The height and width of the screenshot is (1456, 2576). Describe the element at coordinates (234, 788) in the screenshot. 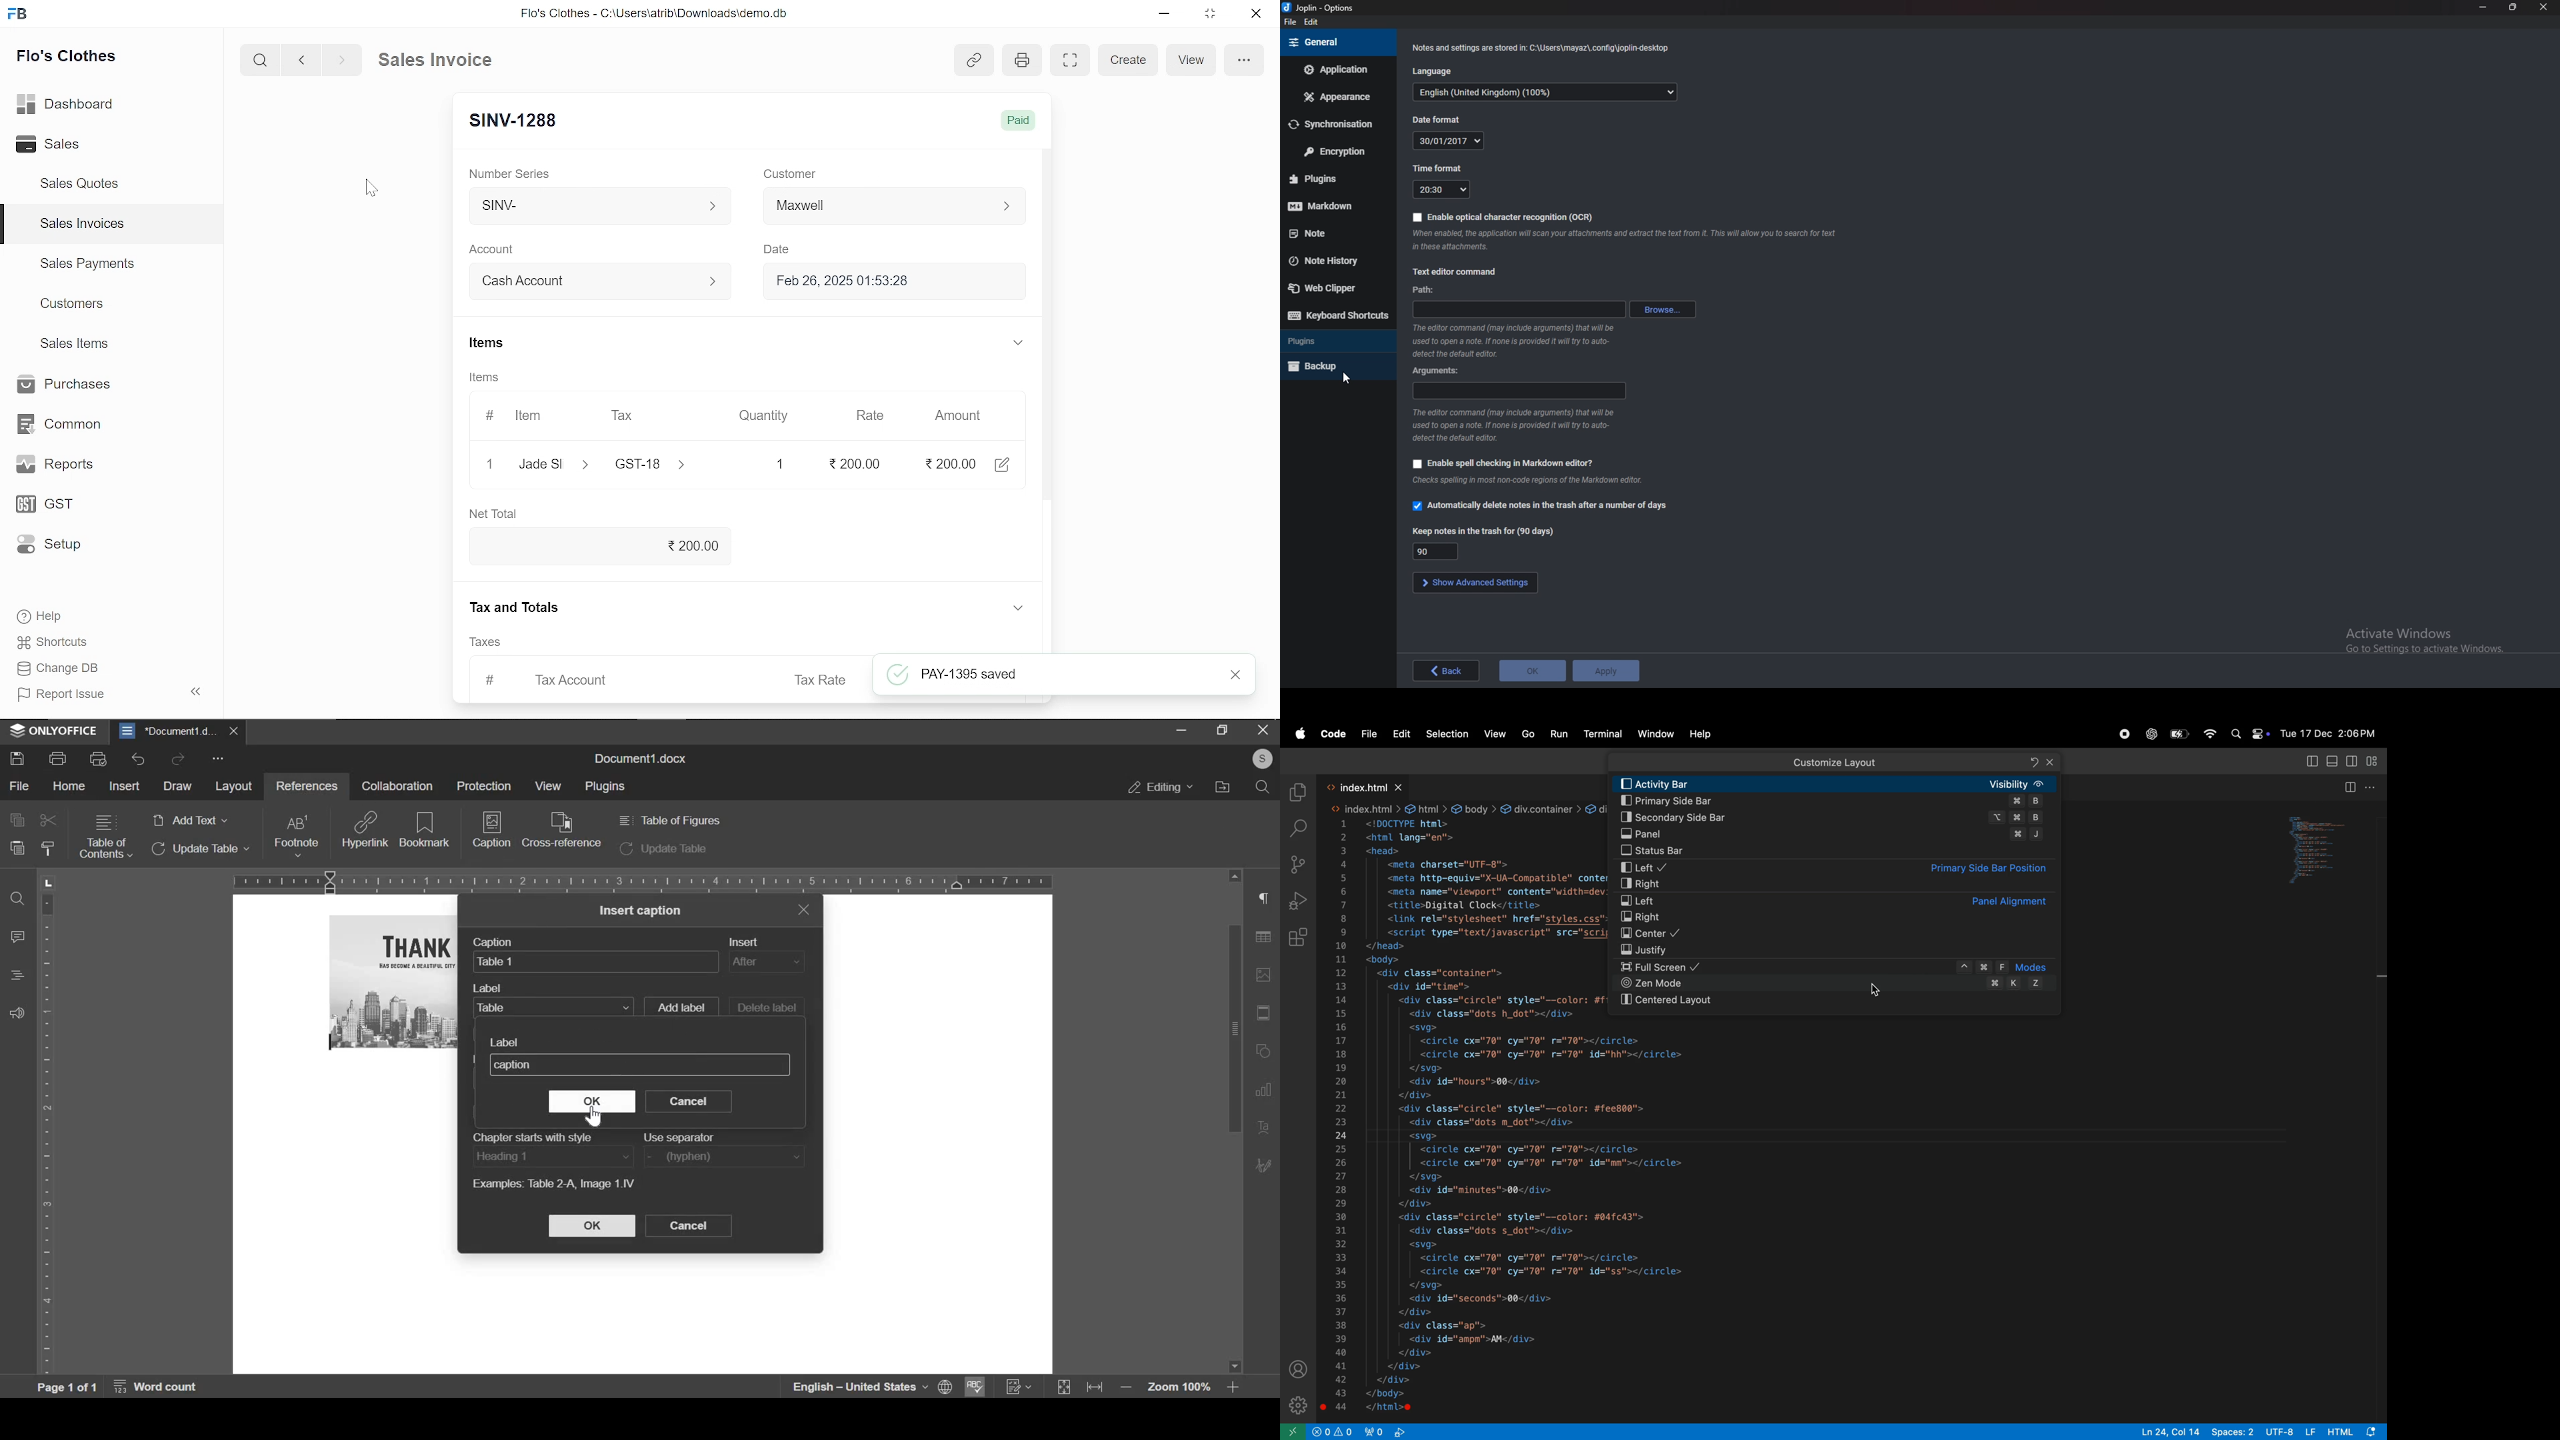

I see `layout` at that location.